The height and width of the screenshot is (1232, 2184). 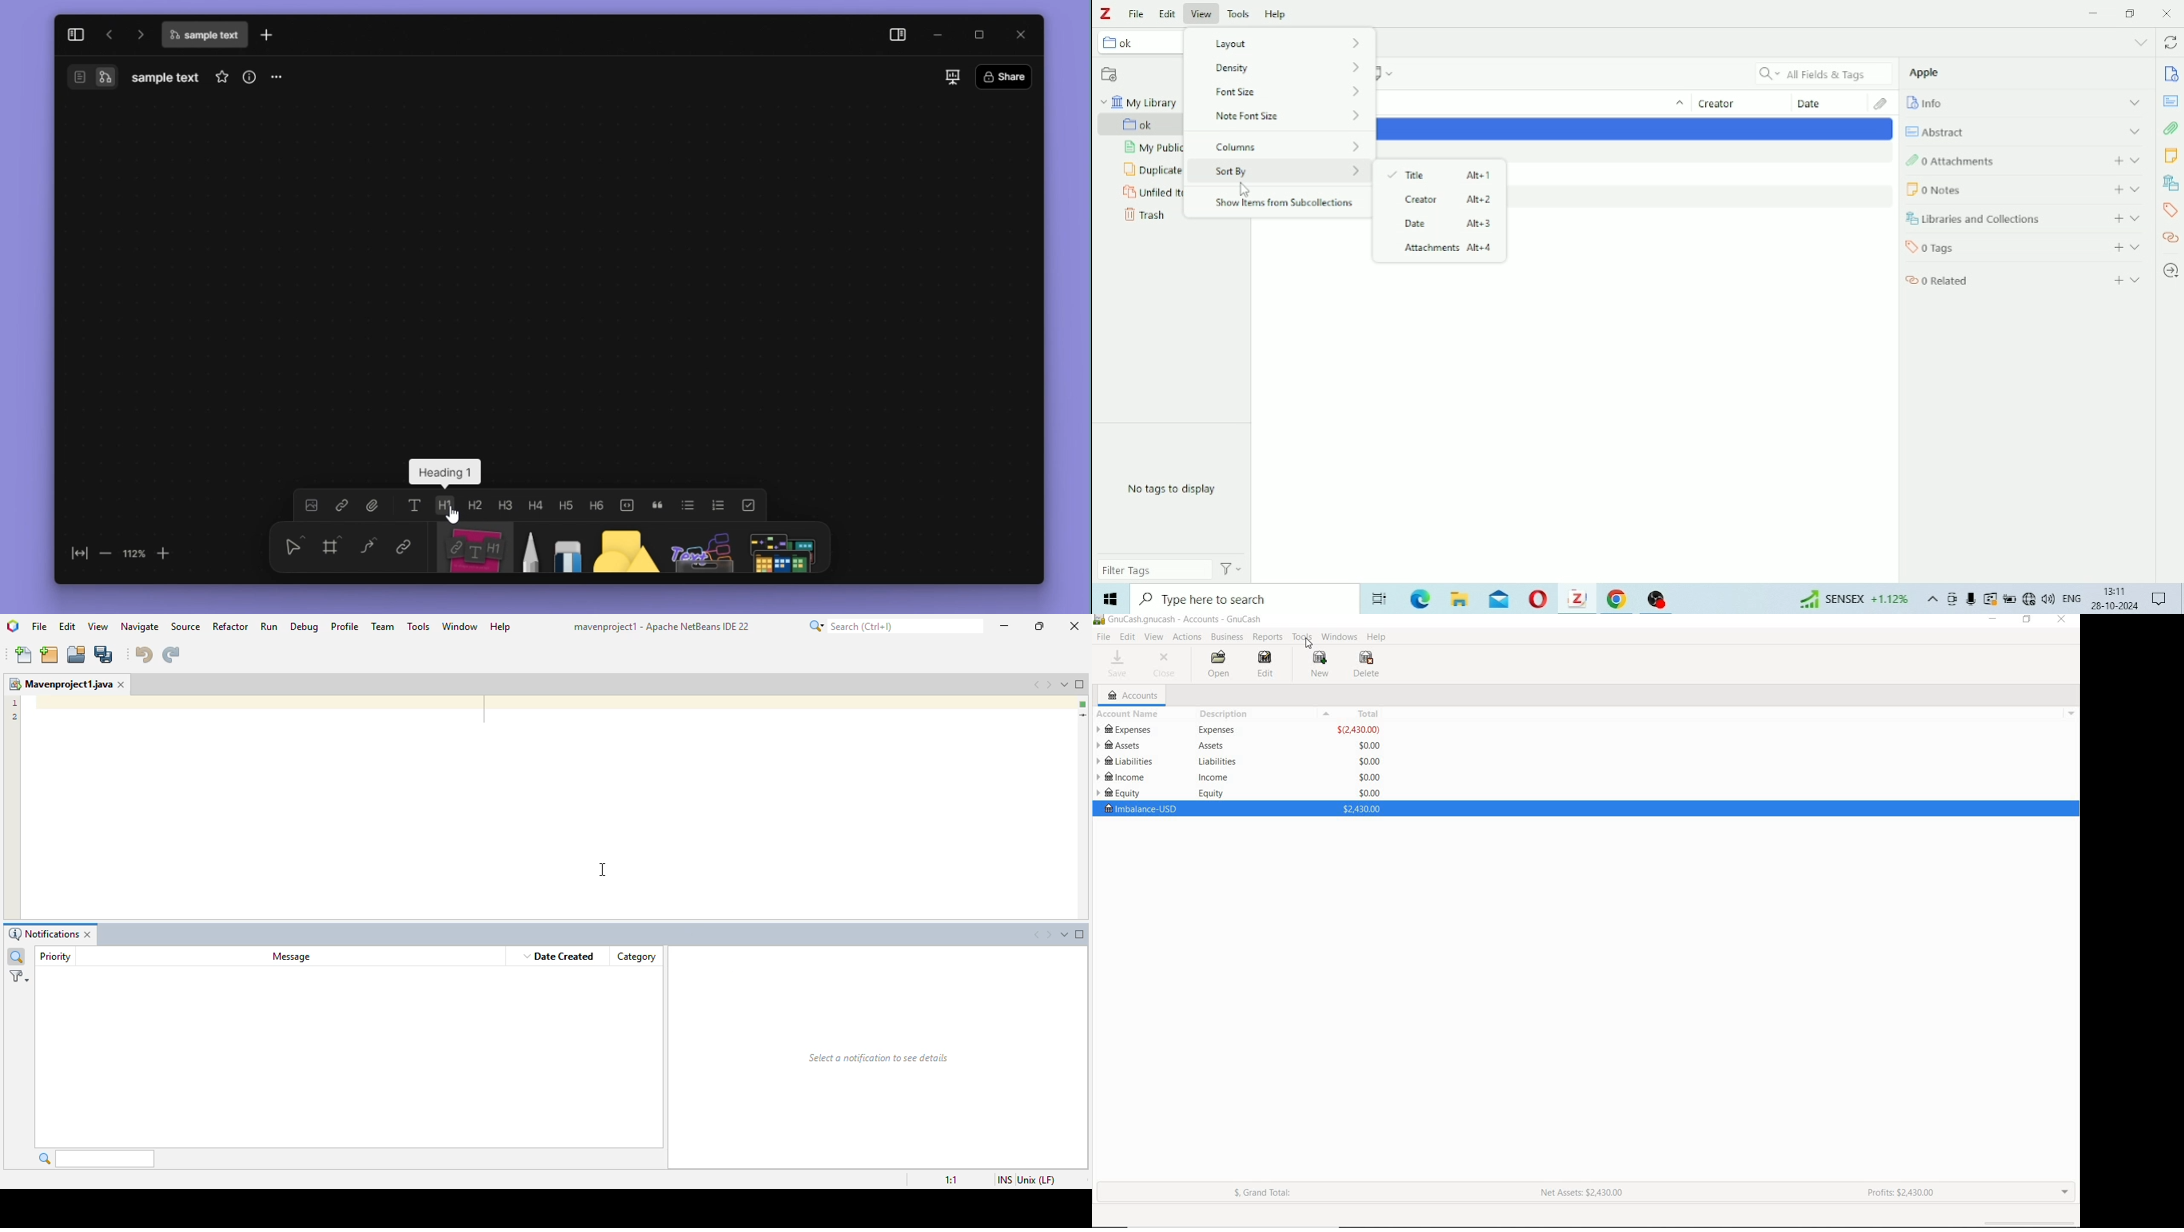 I want to click on cursor, so click(x=1310, y=645).